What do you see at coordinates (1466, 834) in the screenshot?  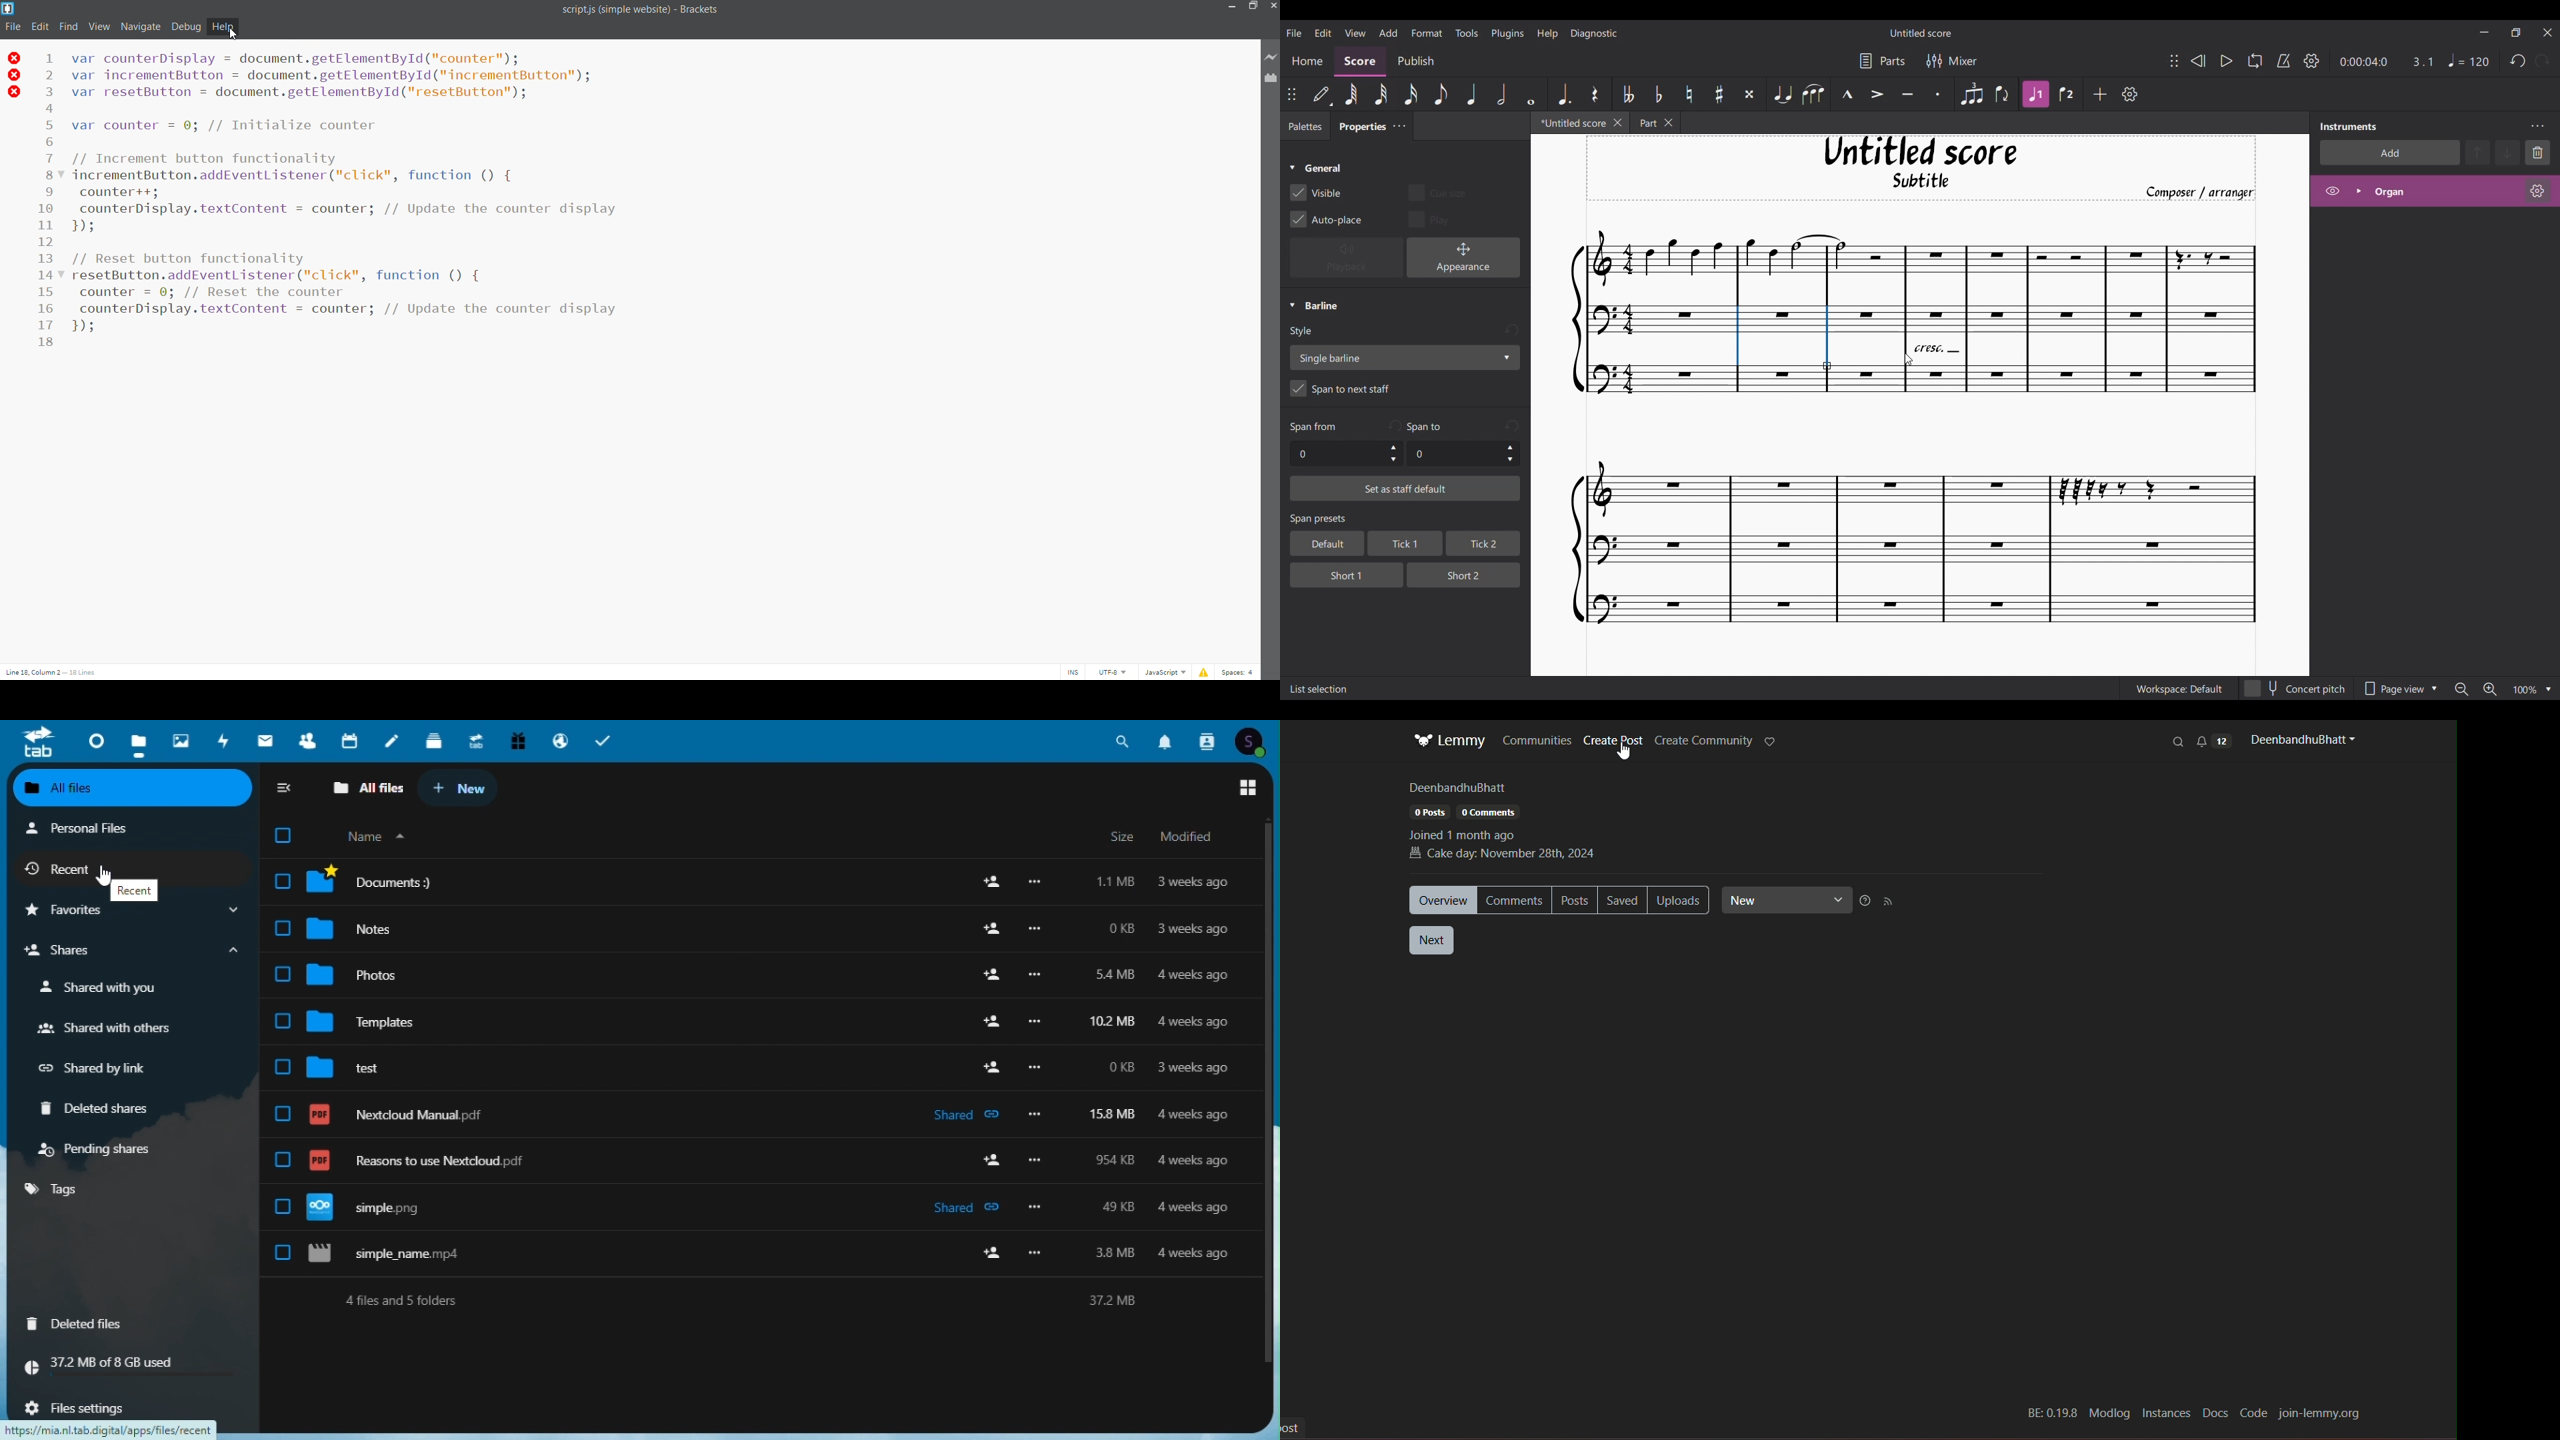 I see `Joined 1 month ago` at bounding box center [1466, 834].